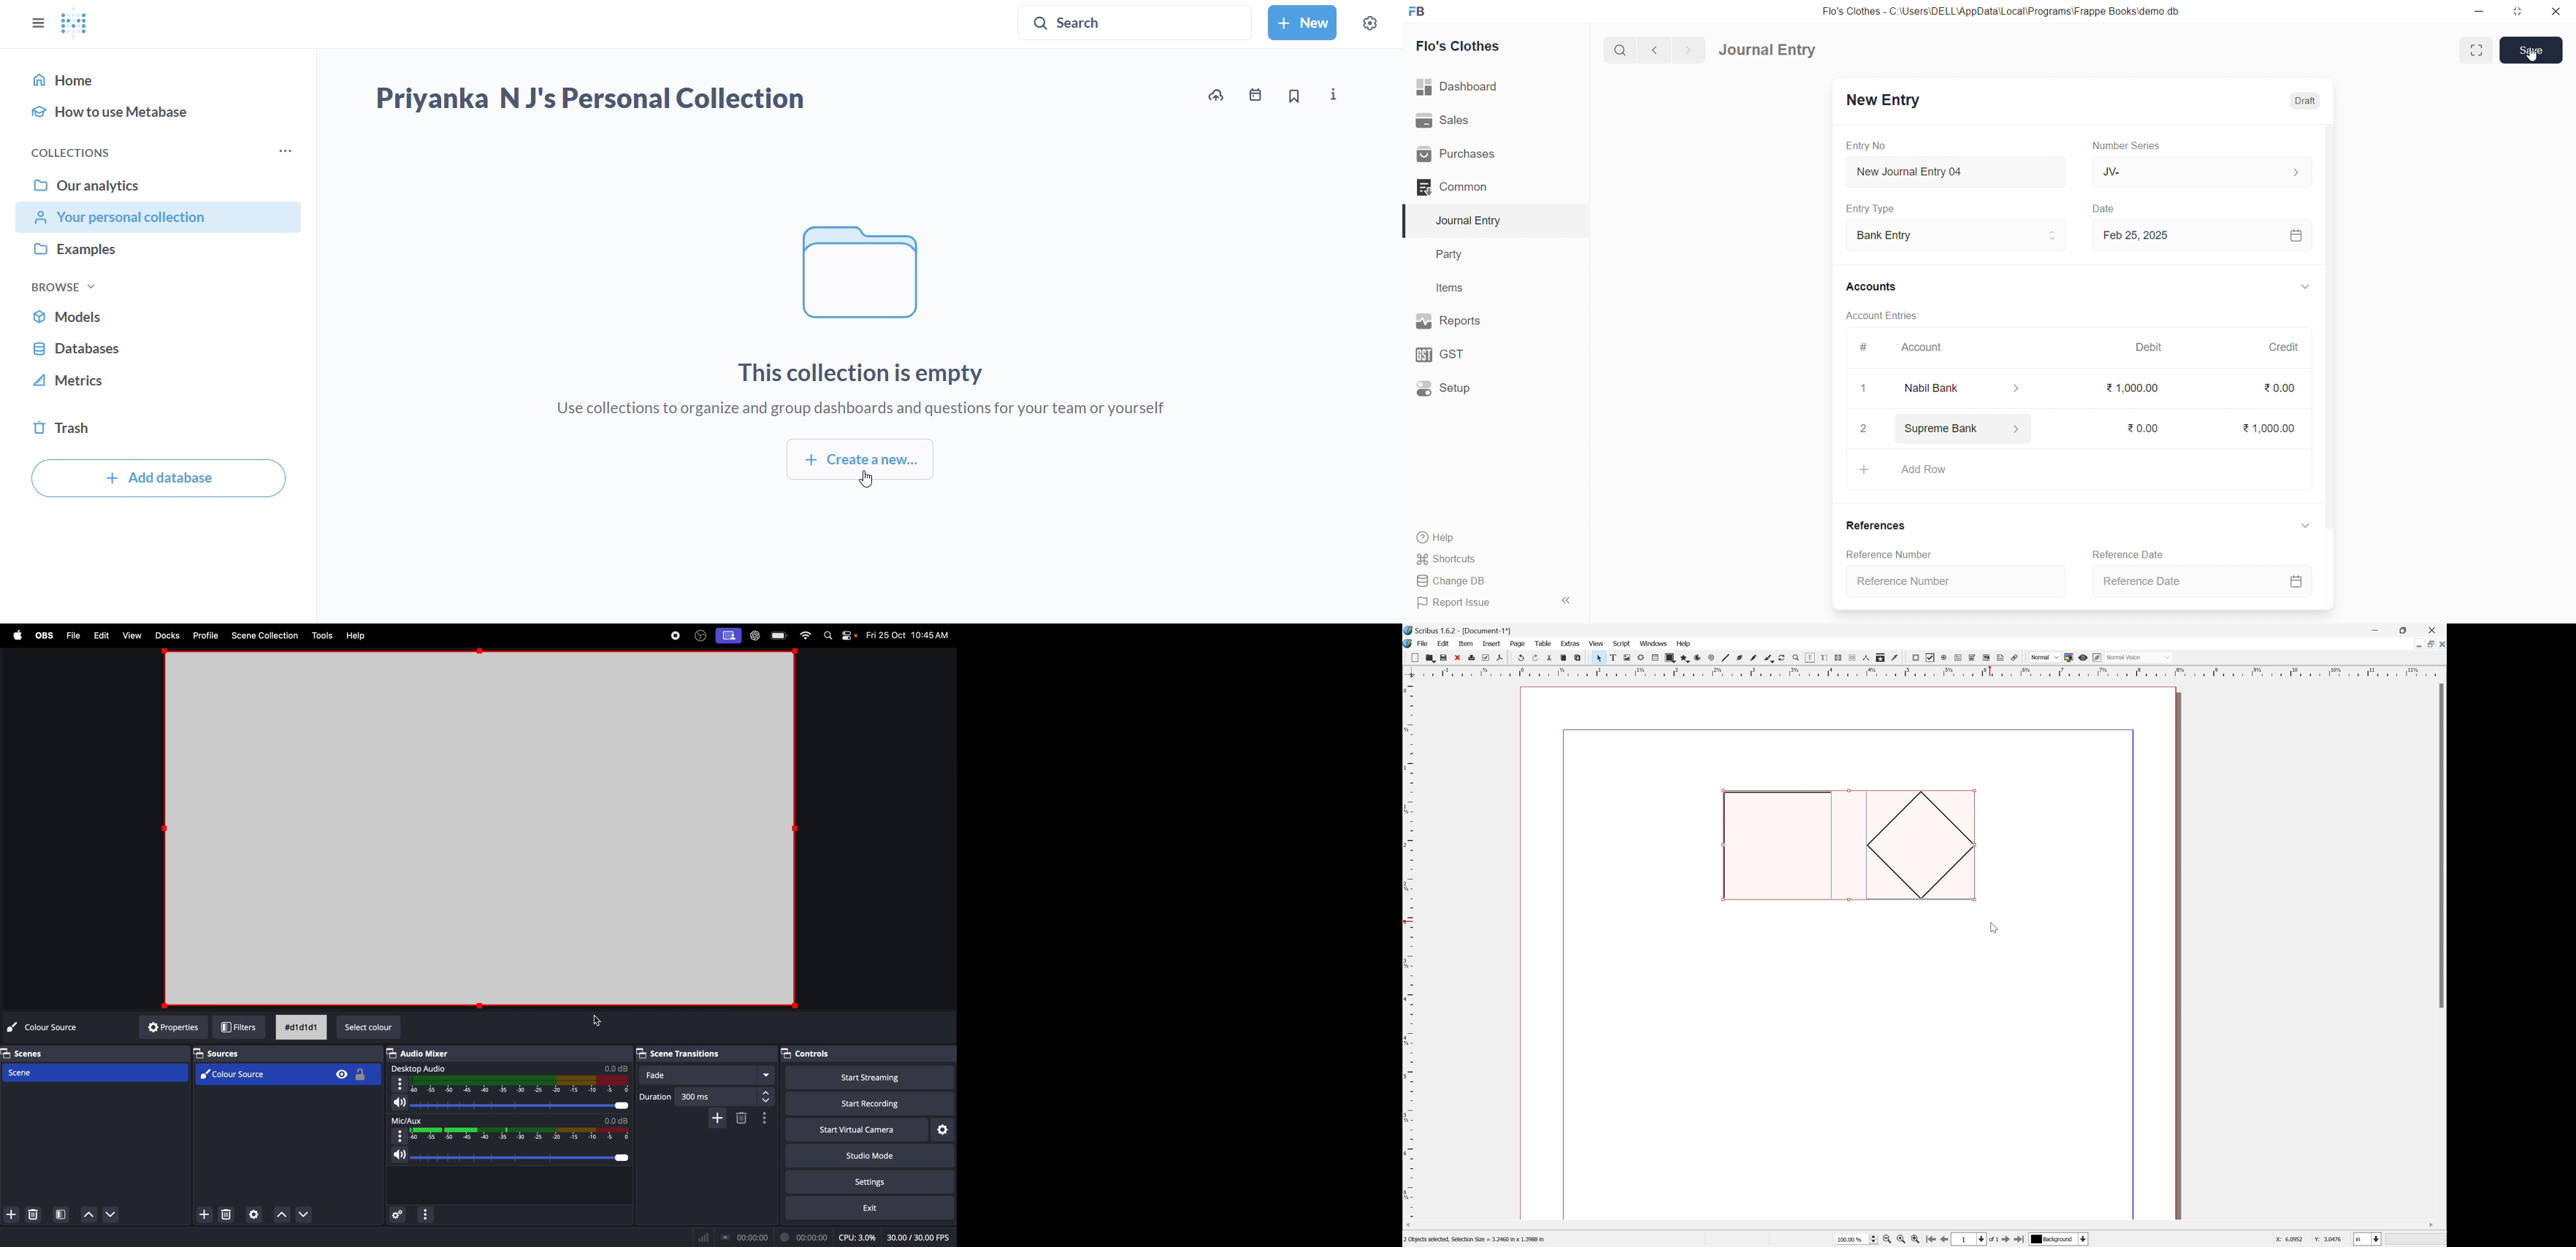 This screenshot has width=2576, height=1260. Describe the element at coordinates (1682, 658) in the screenshot. I see `polygon` at that location.